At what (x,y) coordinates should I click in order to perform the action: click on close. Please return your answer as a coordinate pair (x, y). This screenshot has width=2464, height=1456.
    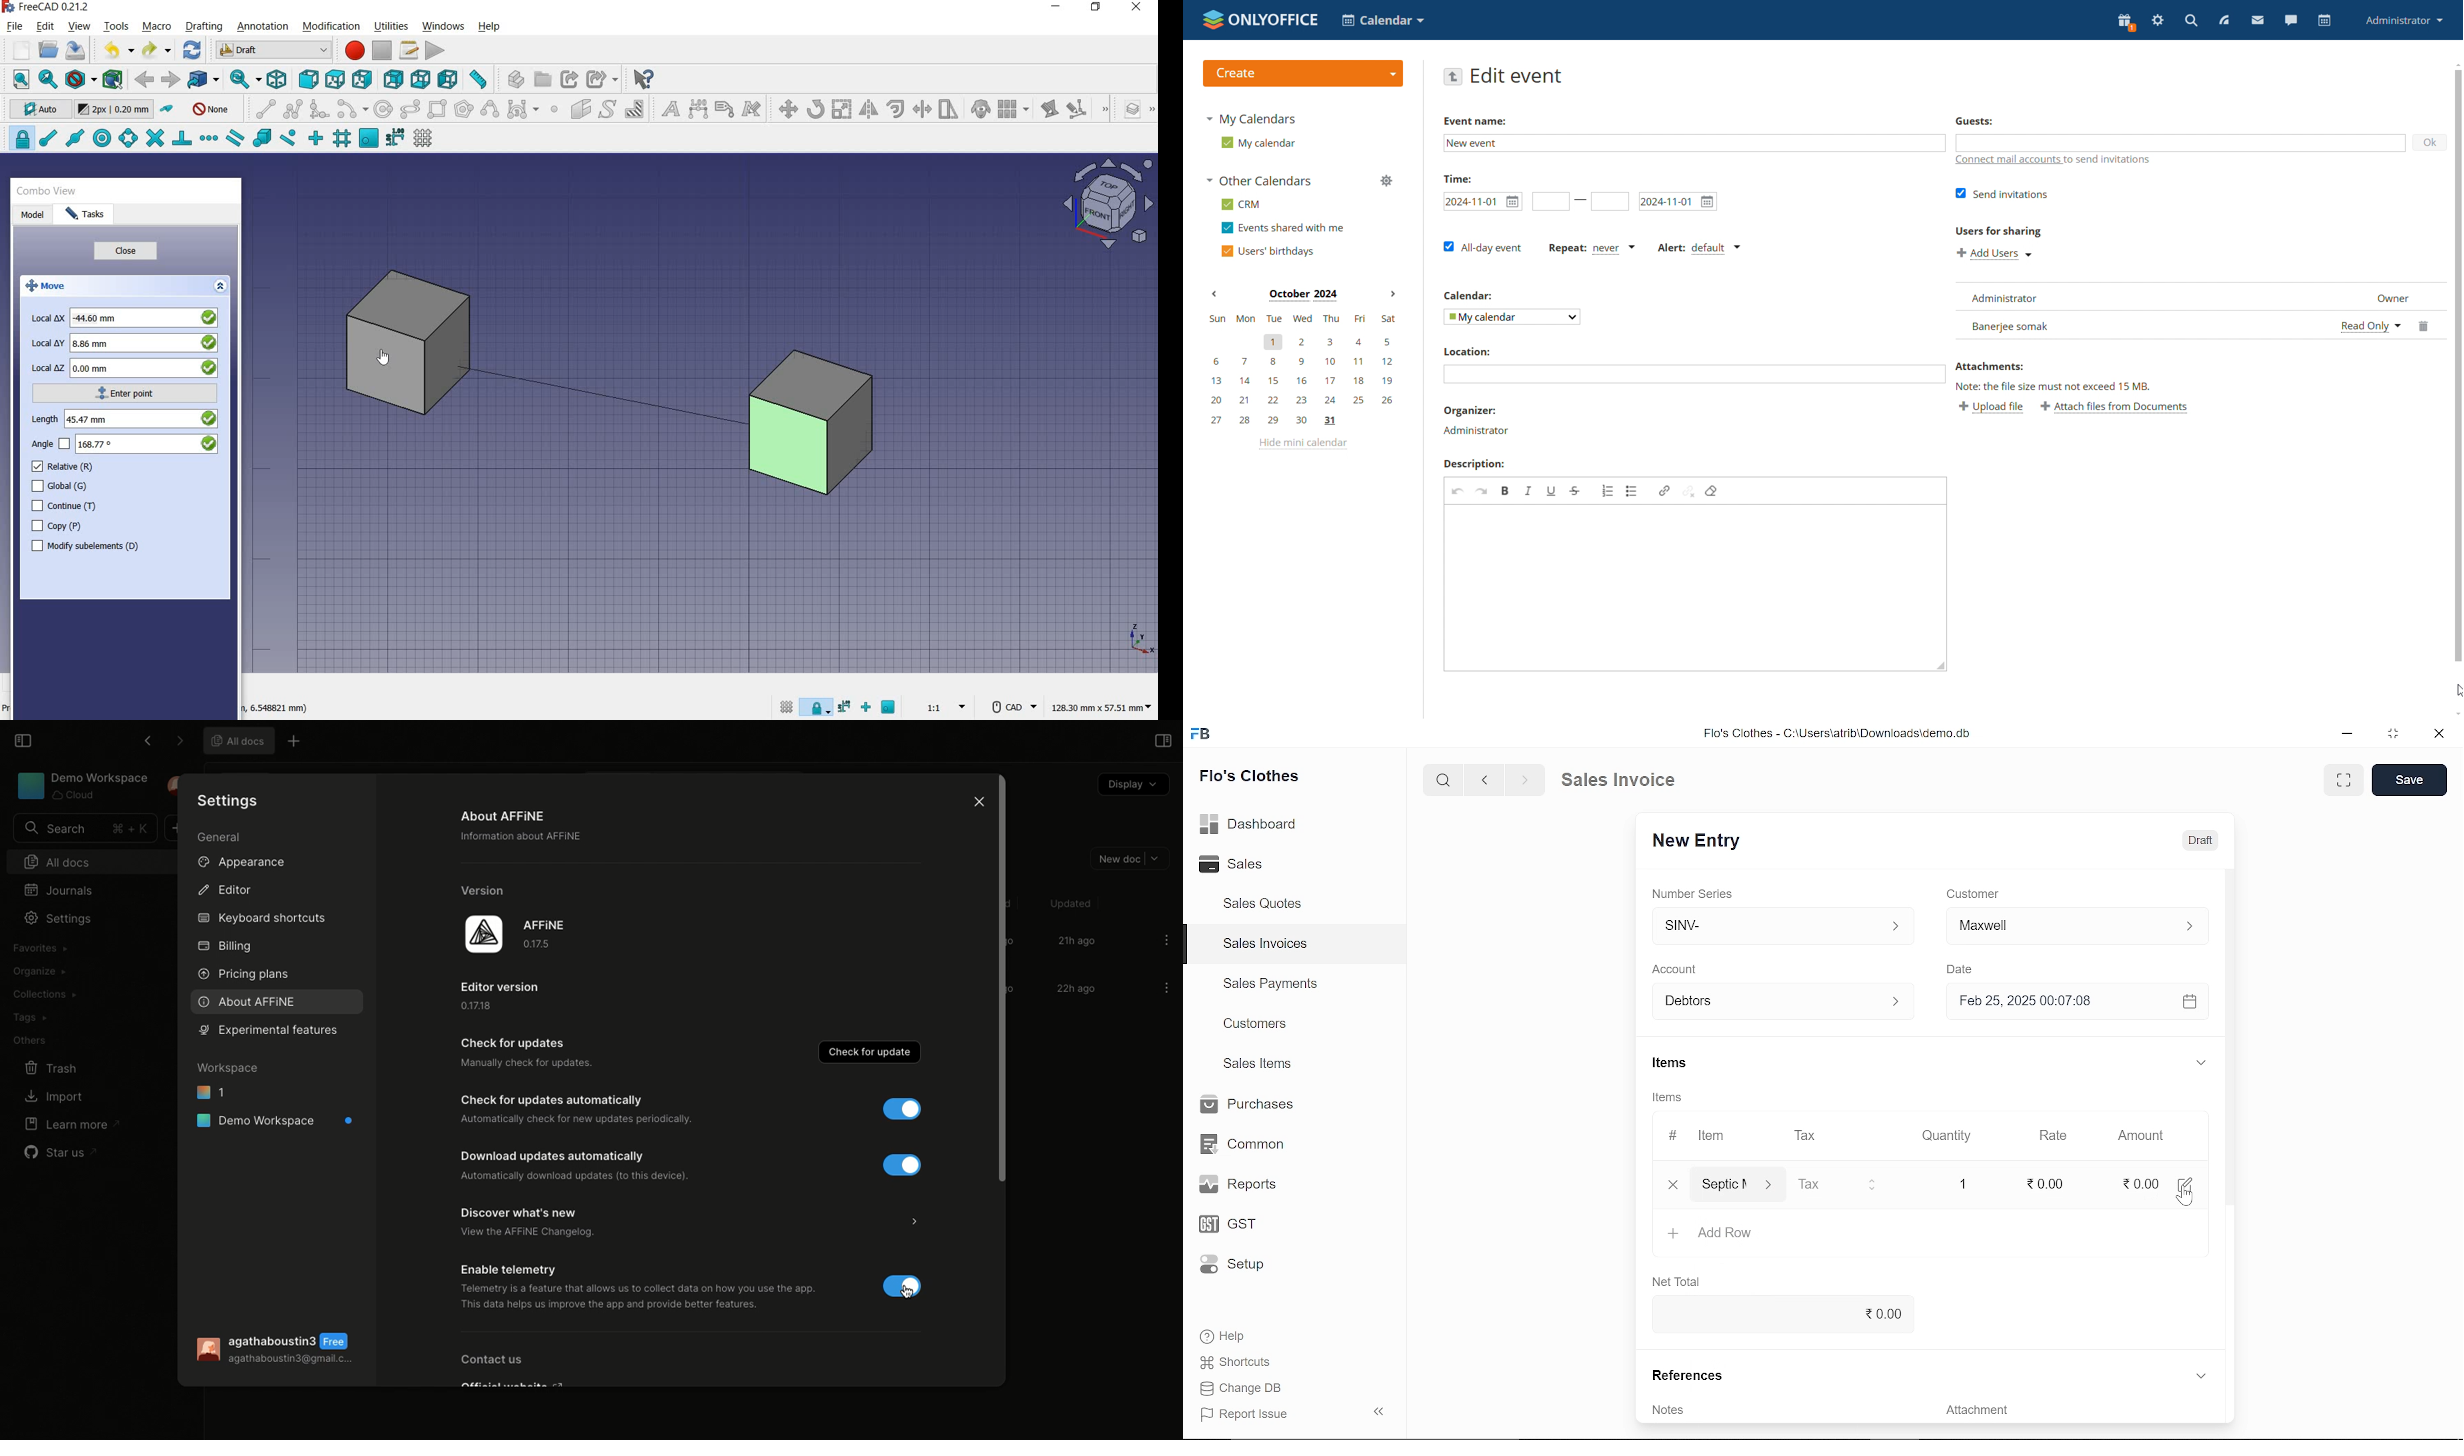
    Looking at the image, I should click on (1135, 8).